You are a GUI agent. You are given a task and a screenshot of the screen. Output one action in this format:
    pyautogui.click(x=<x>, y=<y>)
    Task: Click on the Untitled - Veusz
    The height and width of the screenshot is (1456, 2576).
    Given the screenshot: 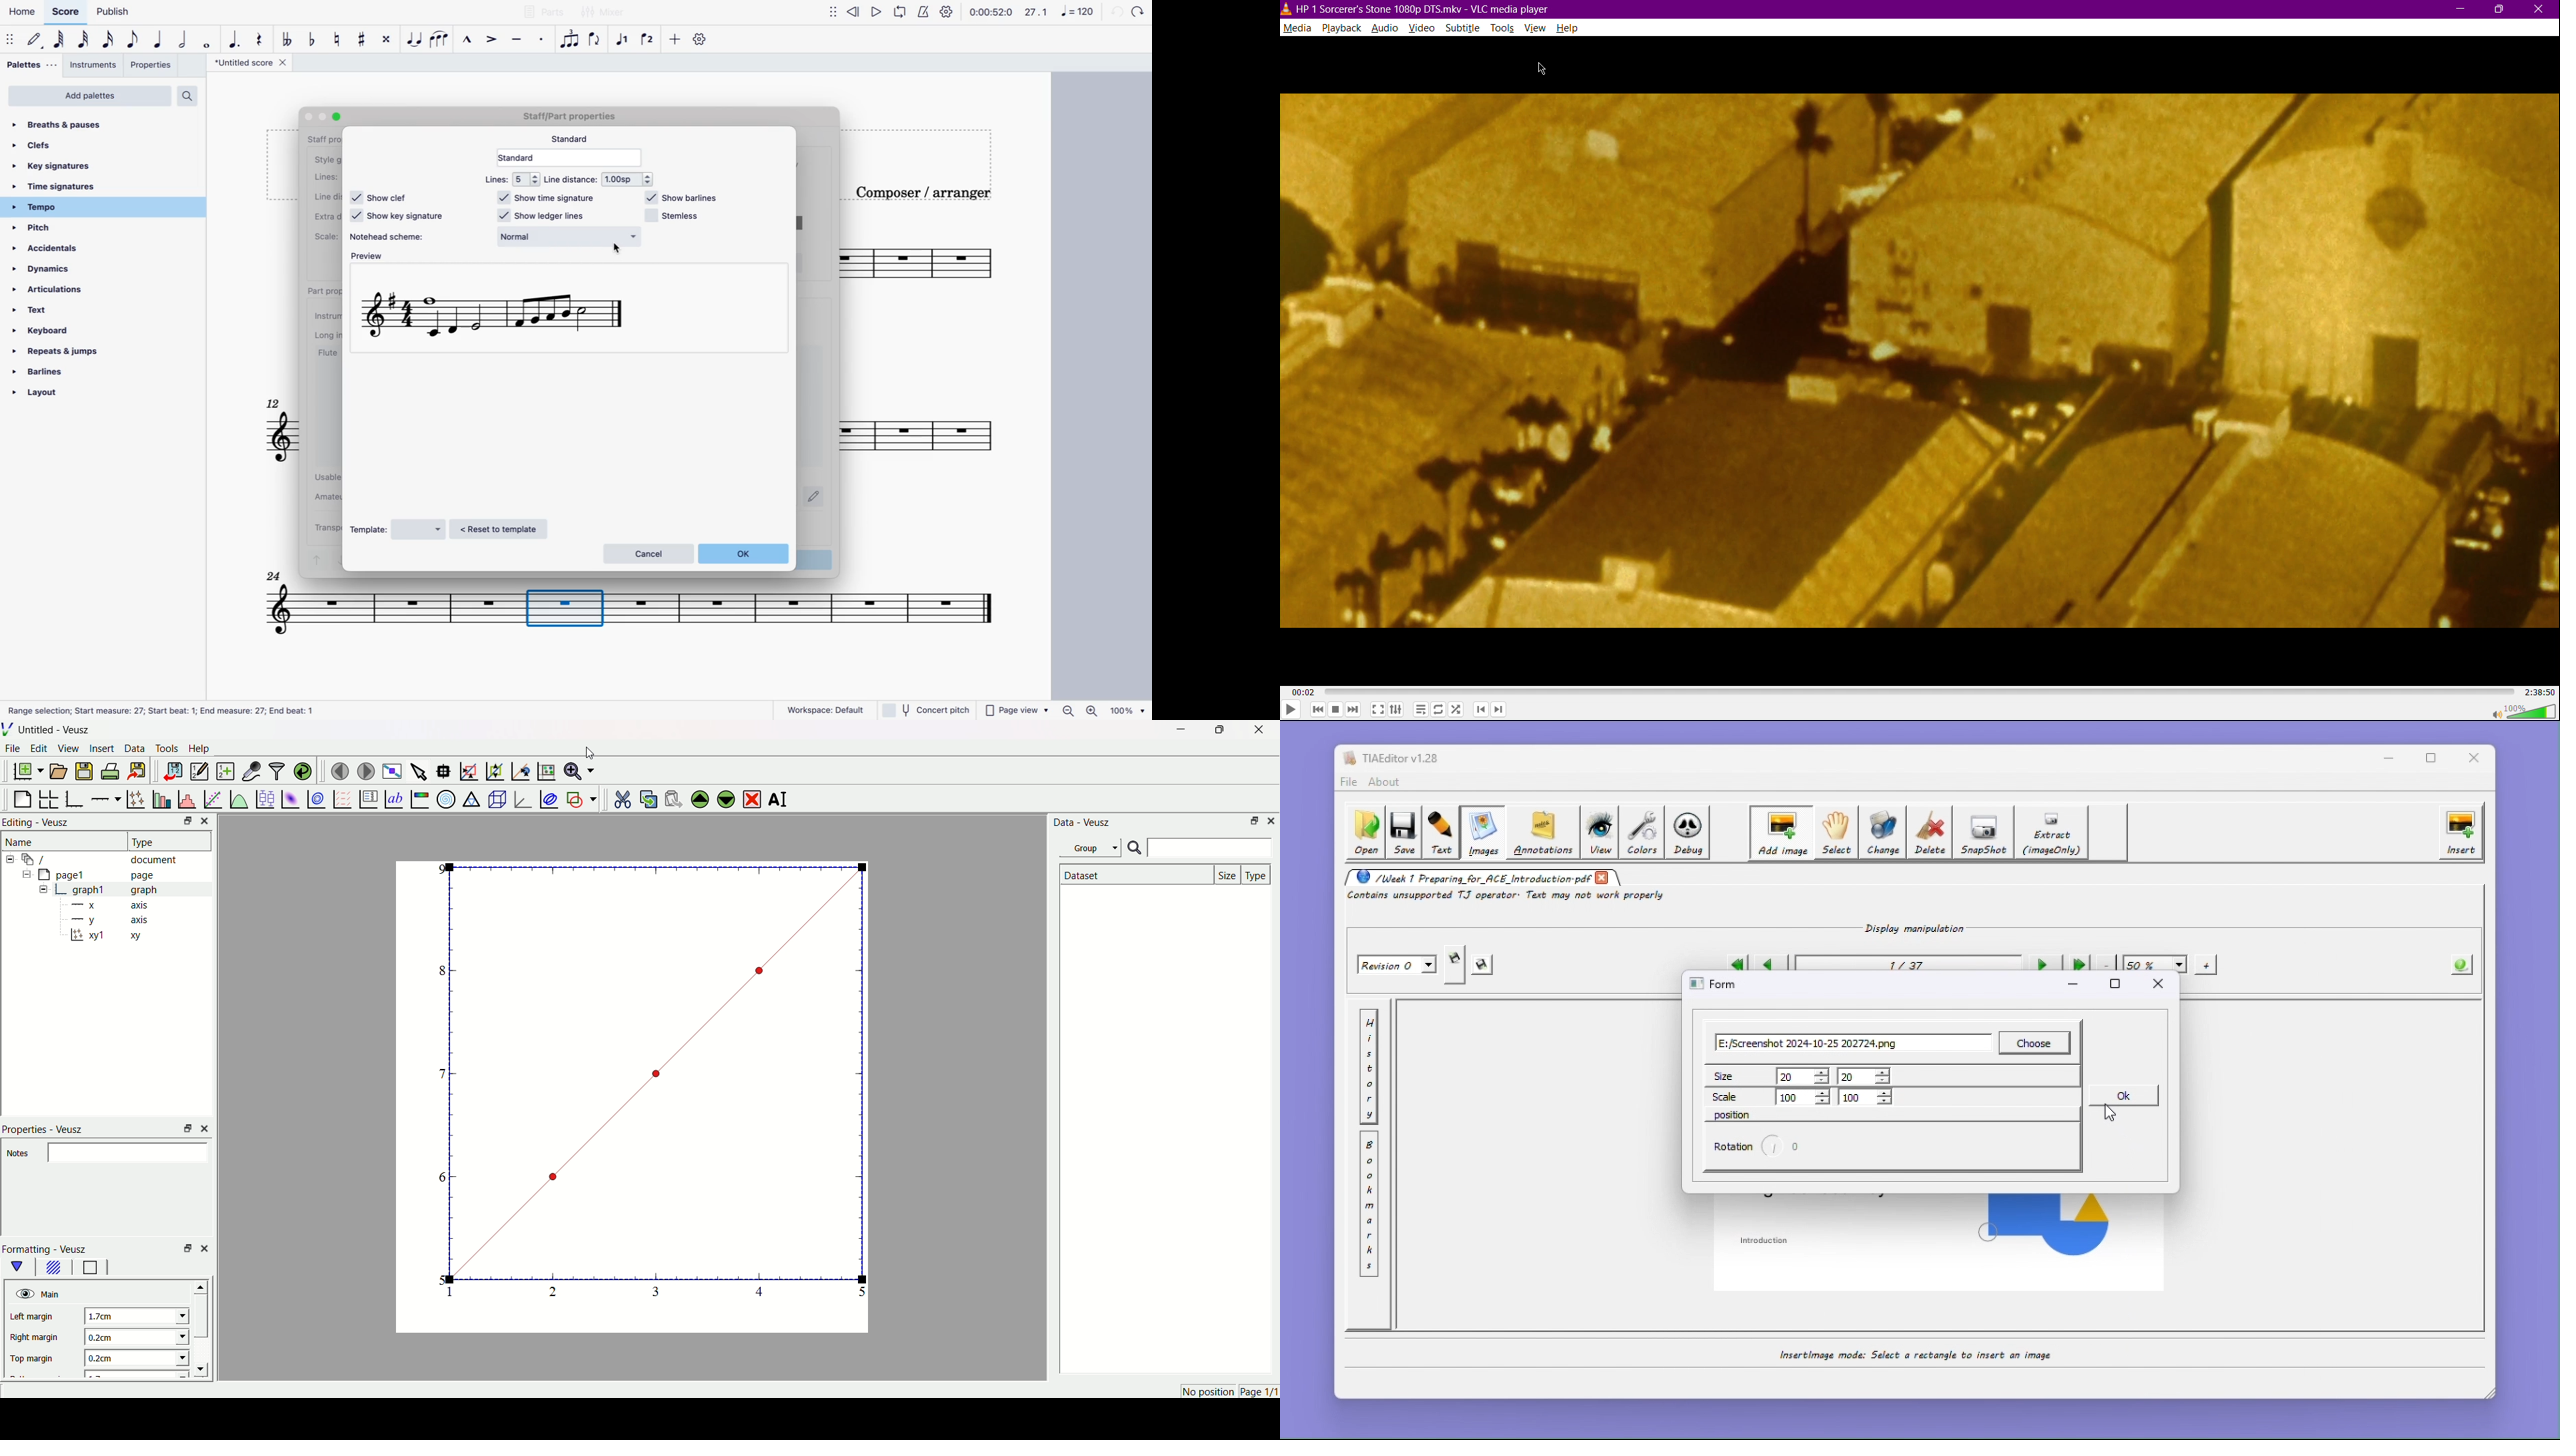 What is the action you would take?
    pyautogui.click(x=57, y=731)
    